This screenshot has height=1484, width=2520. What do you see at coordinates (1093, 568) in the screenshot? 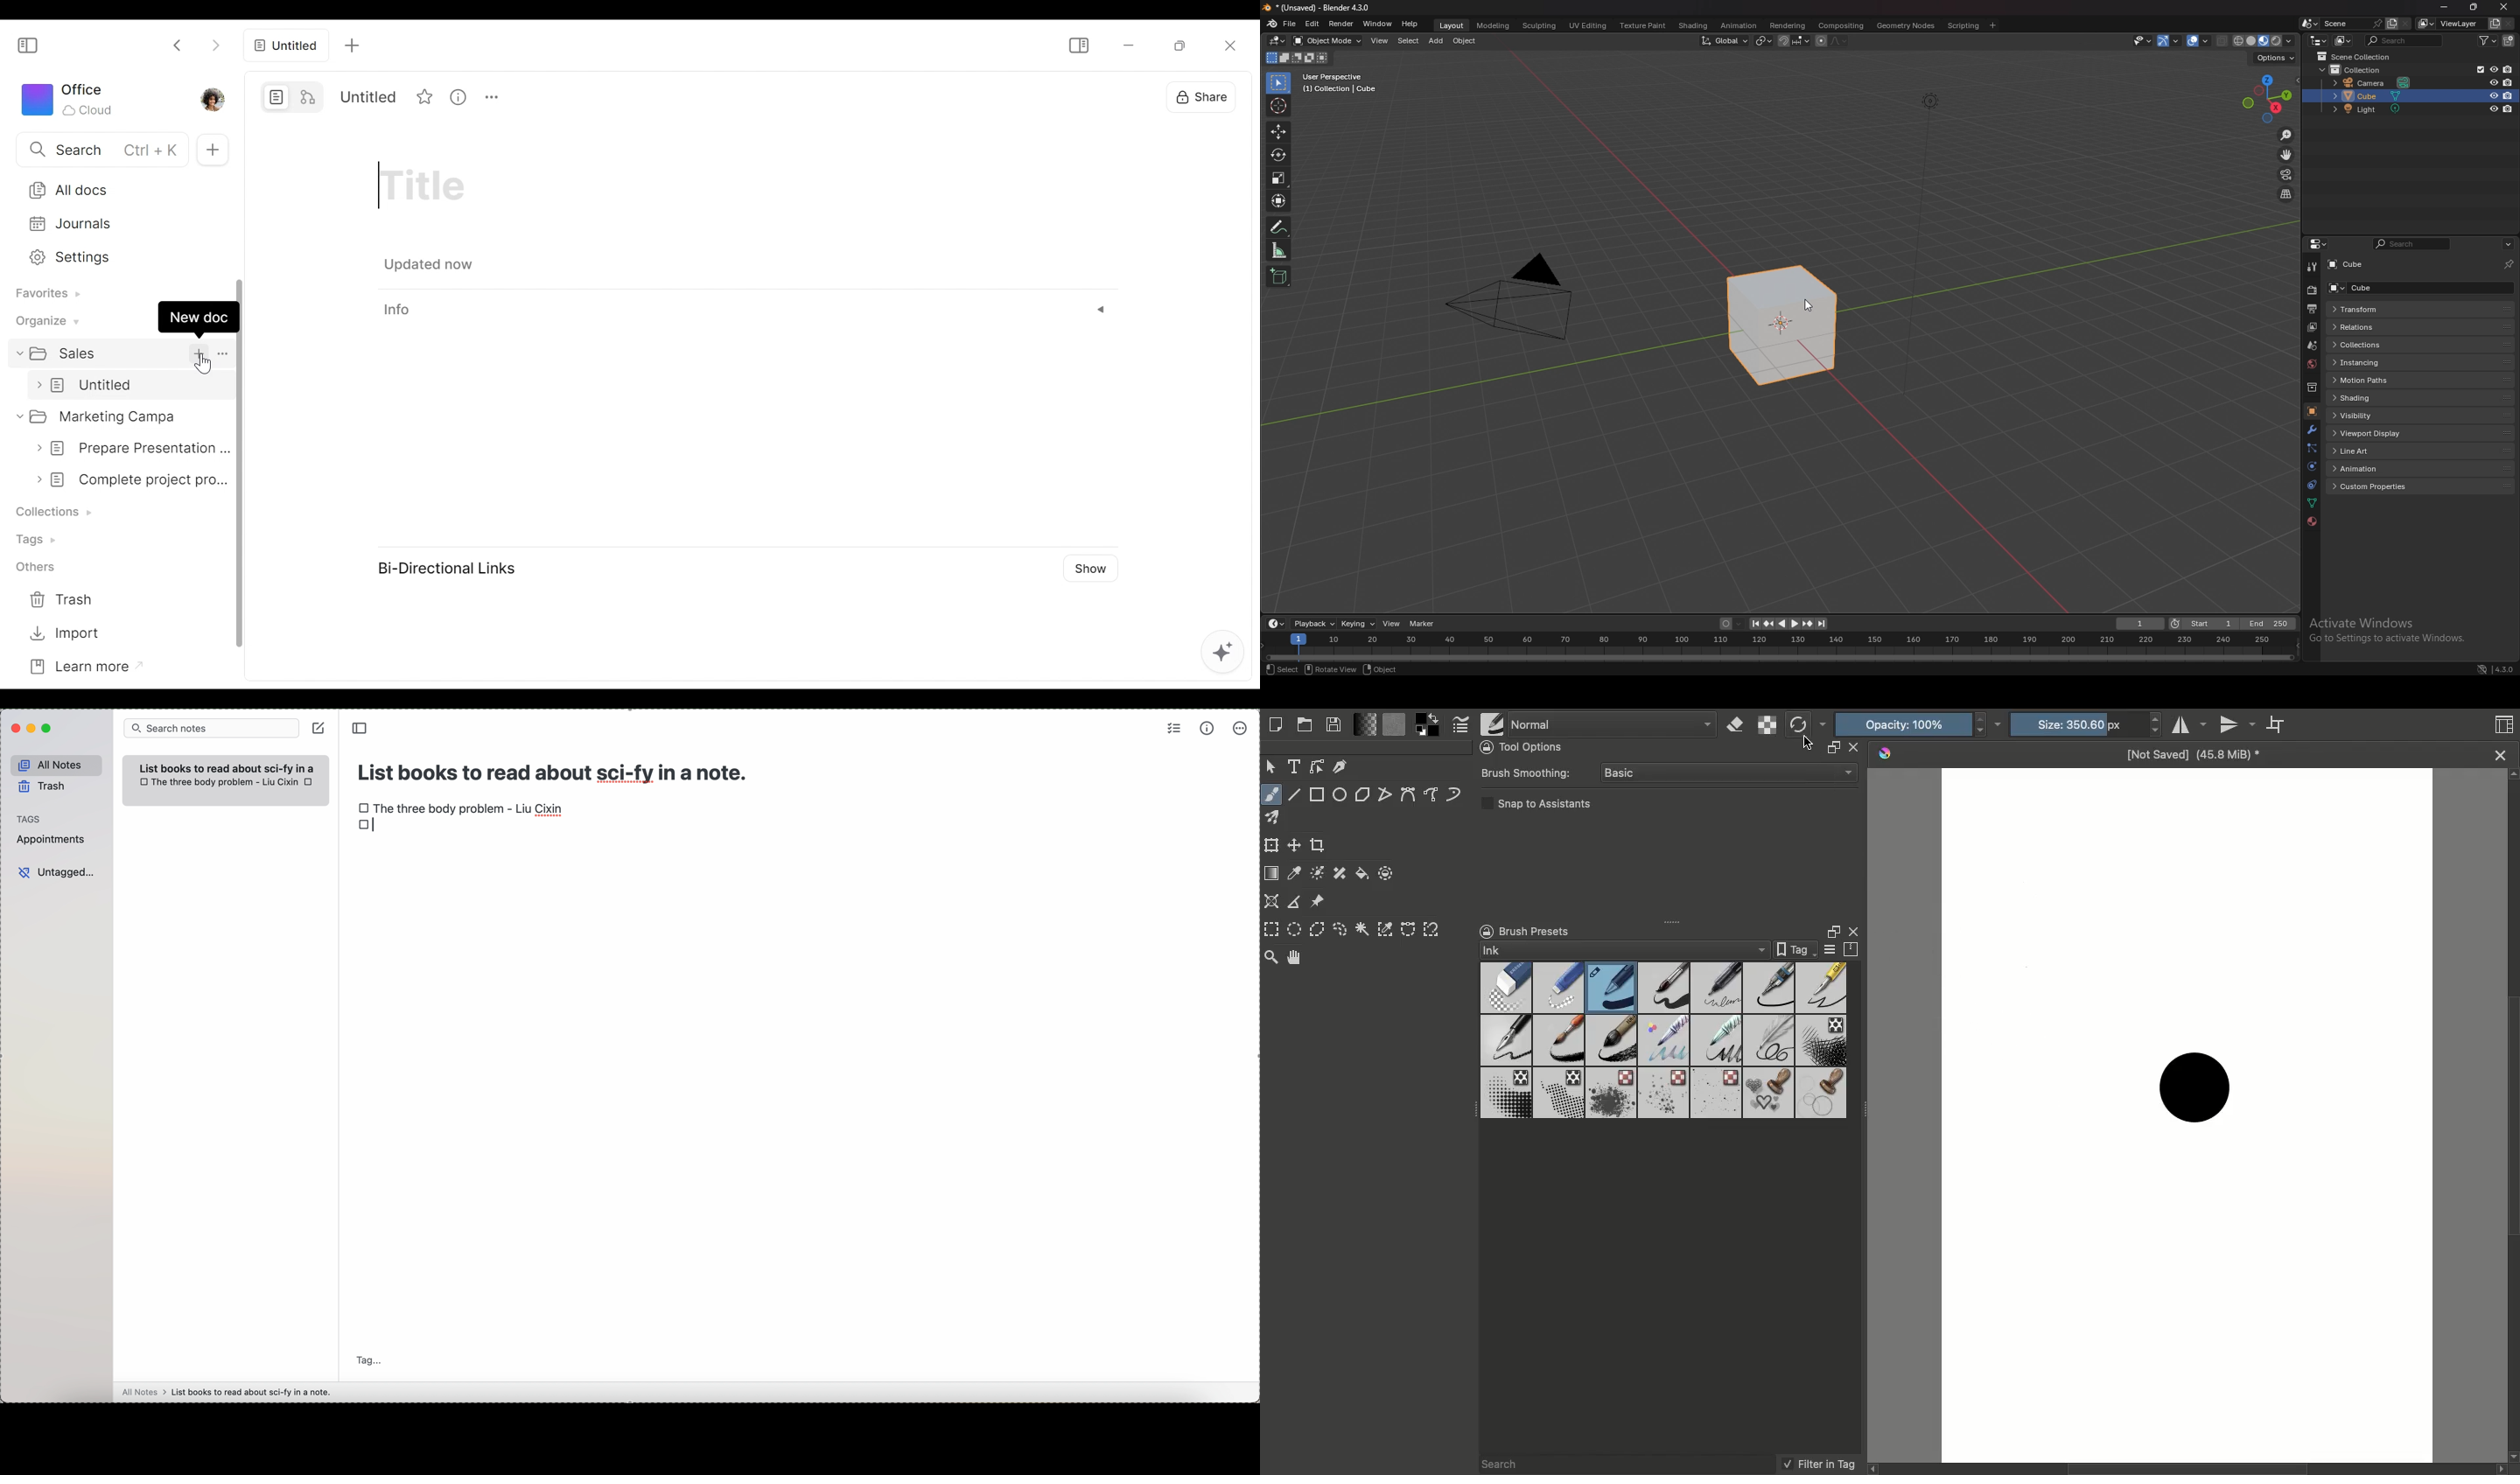
I see `Show` at bounding box center [1093, 568].